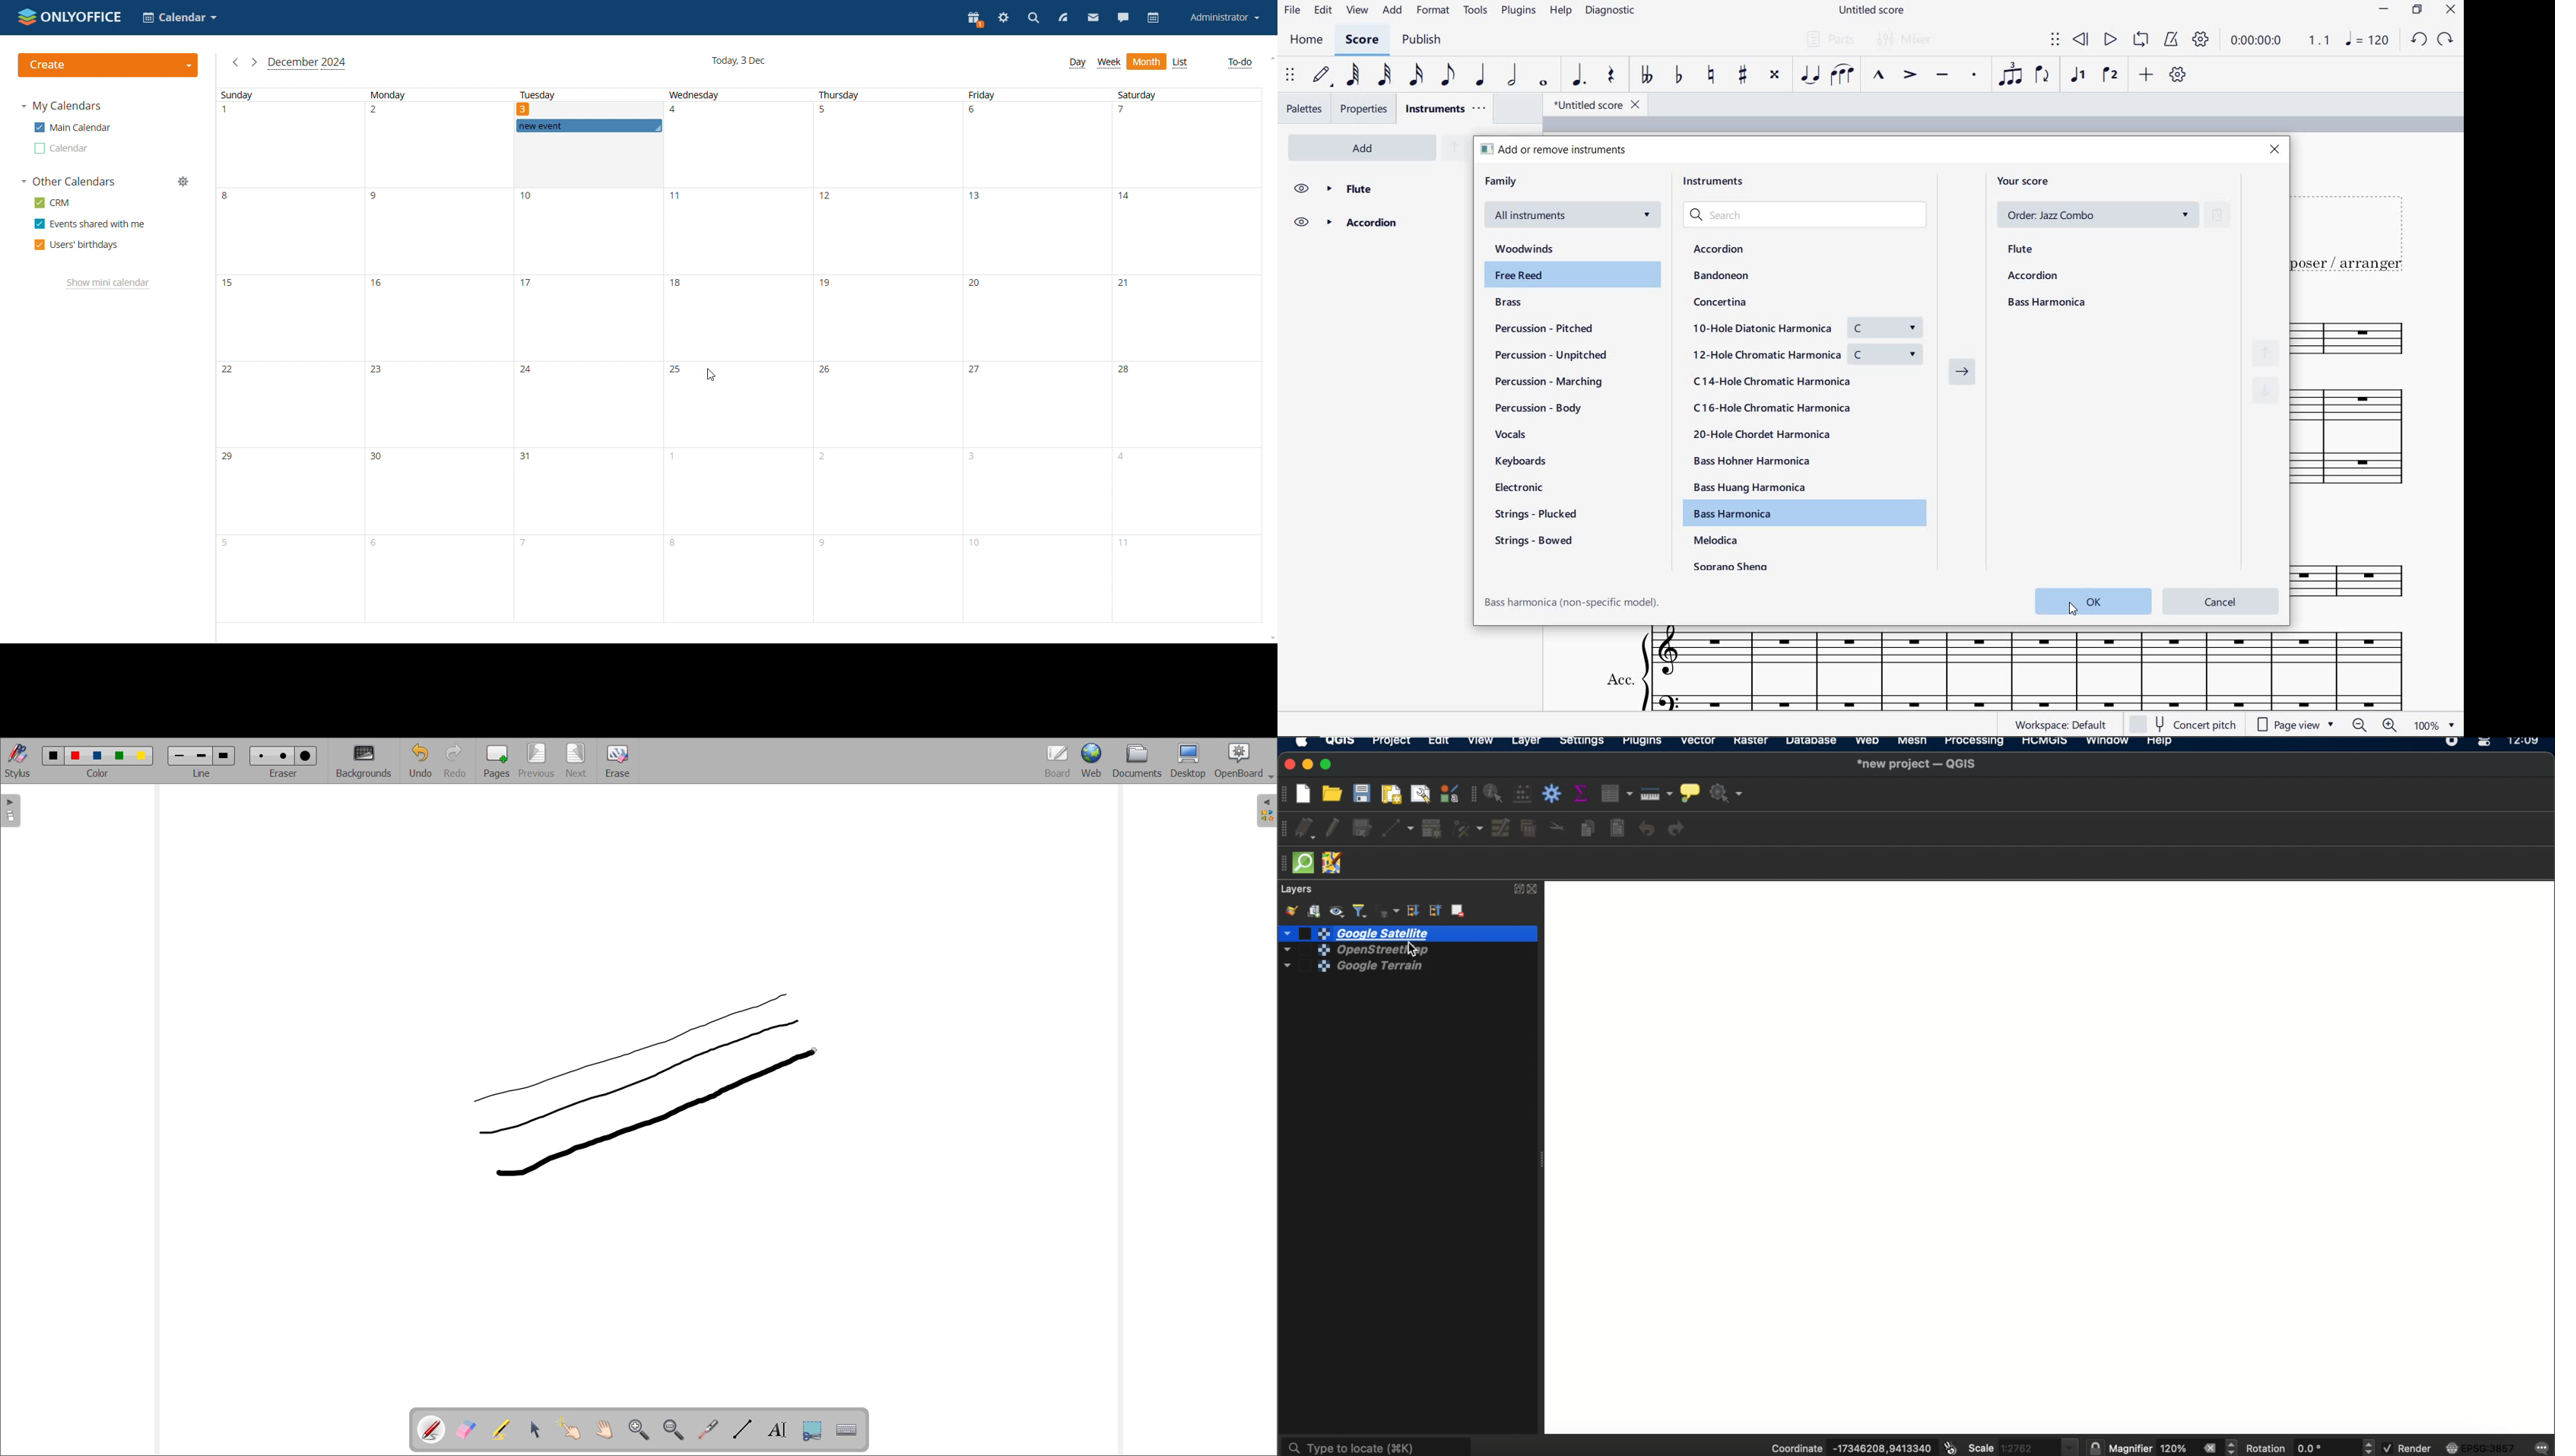 Image resolution: width=2576 pixels, height=1456 pixels. I want to click on web, so click(1868, 743).